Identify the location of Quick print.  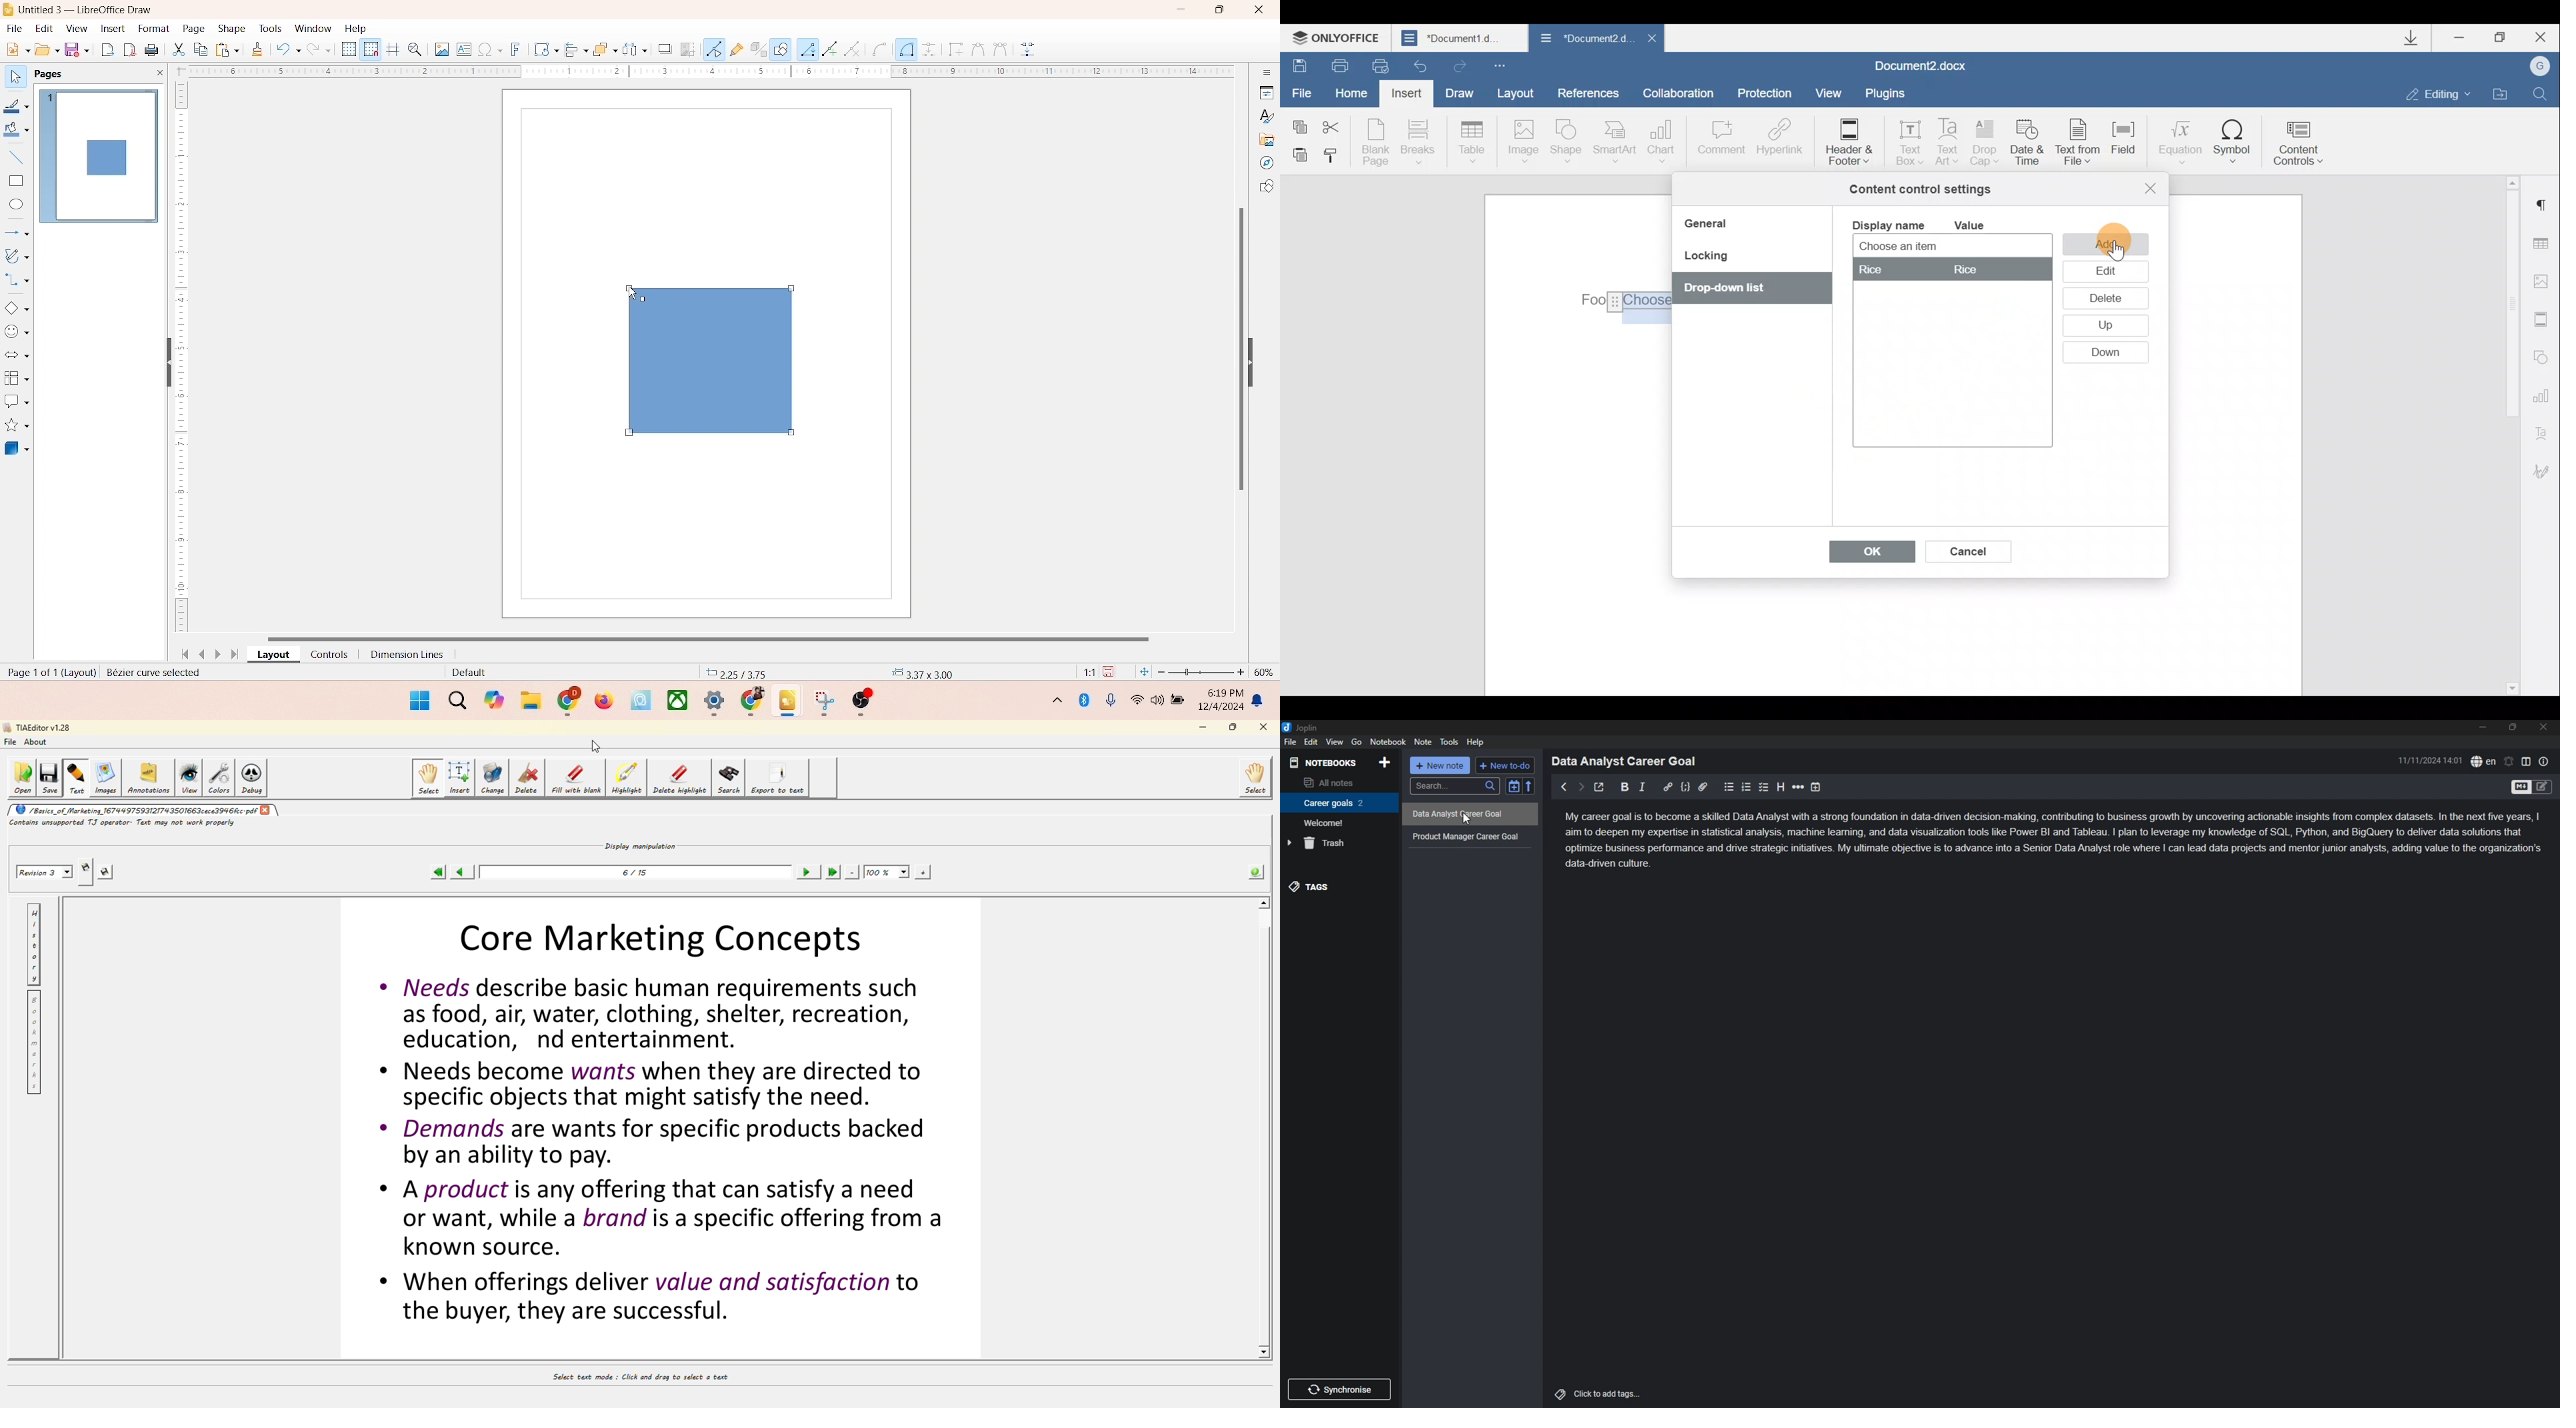
(1379, 67).